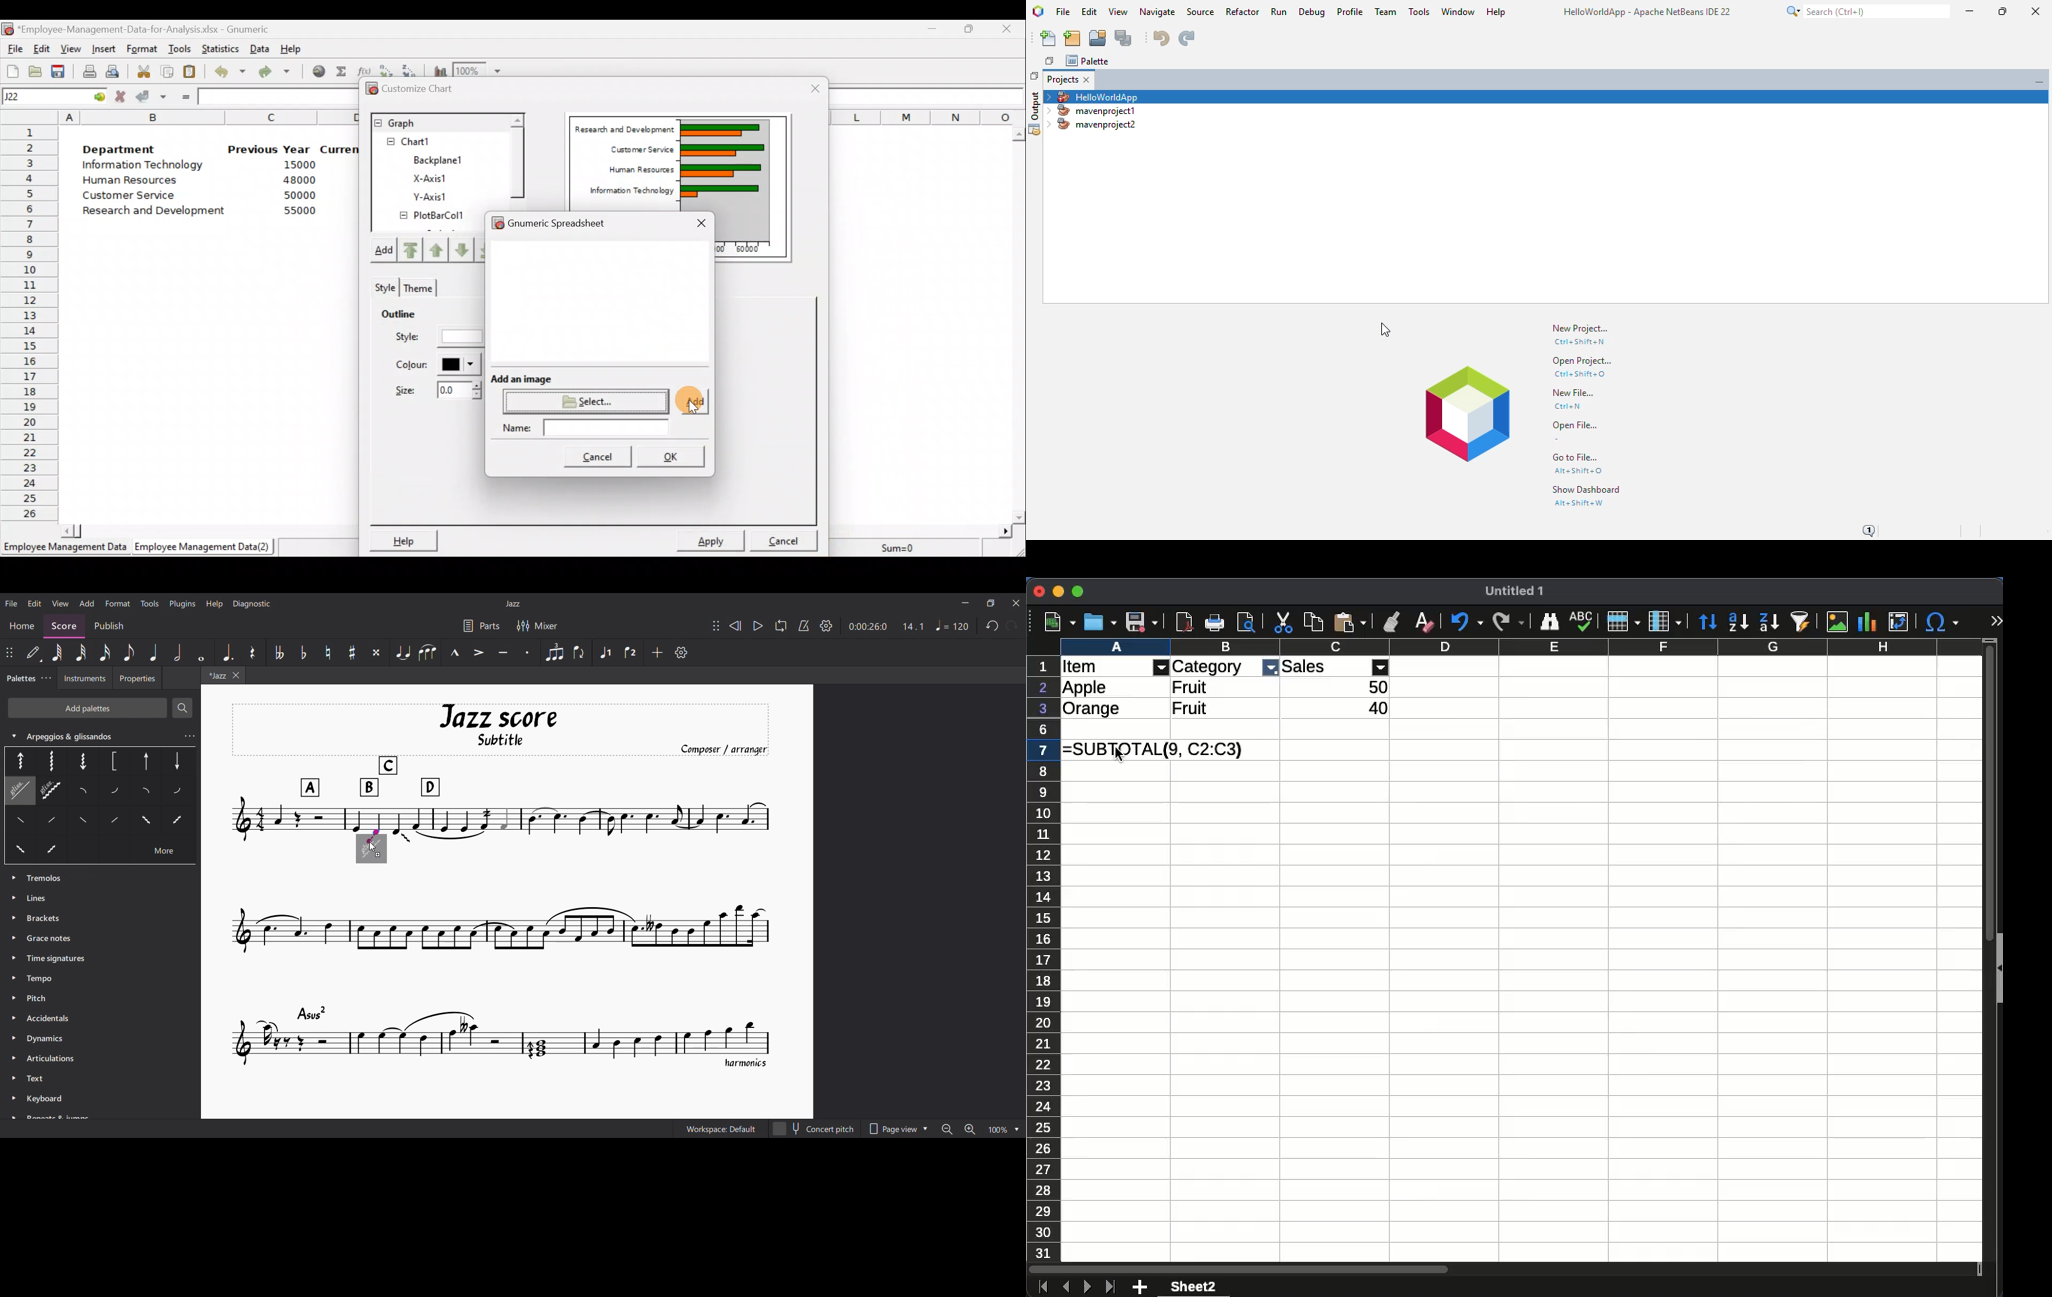 This screenshot has height=1316, width=2072. Describe the element at coordinates (153, 652) in the screenshot. I see `Quarter note` at that location.